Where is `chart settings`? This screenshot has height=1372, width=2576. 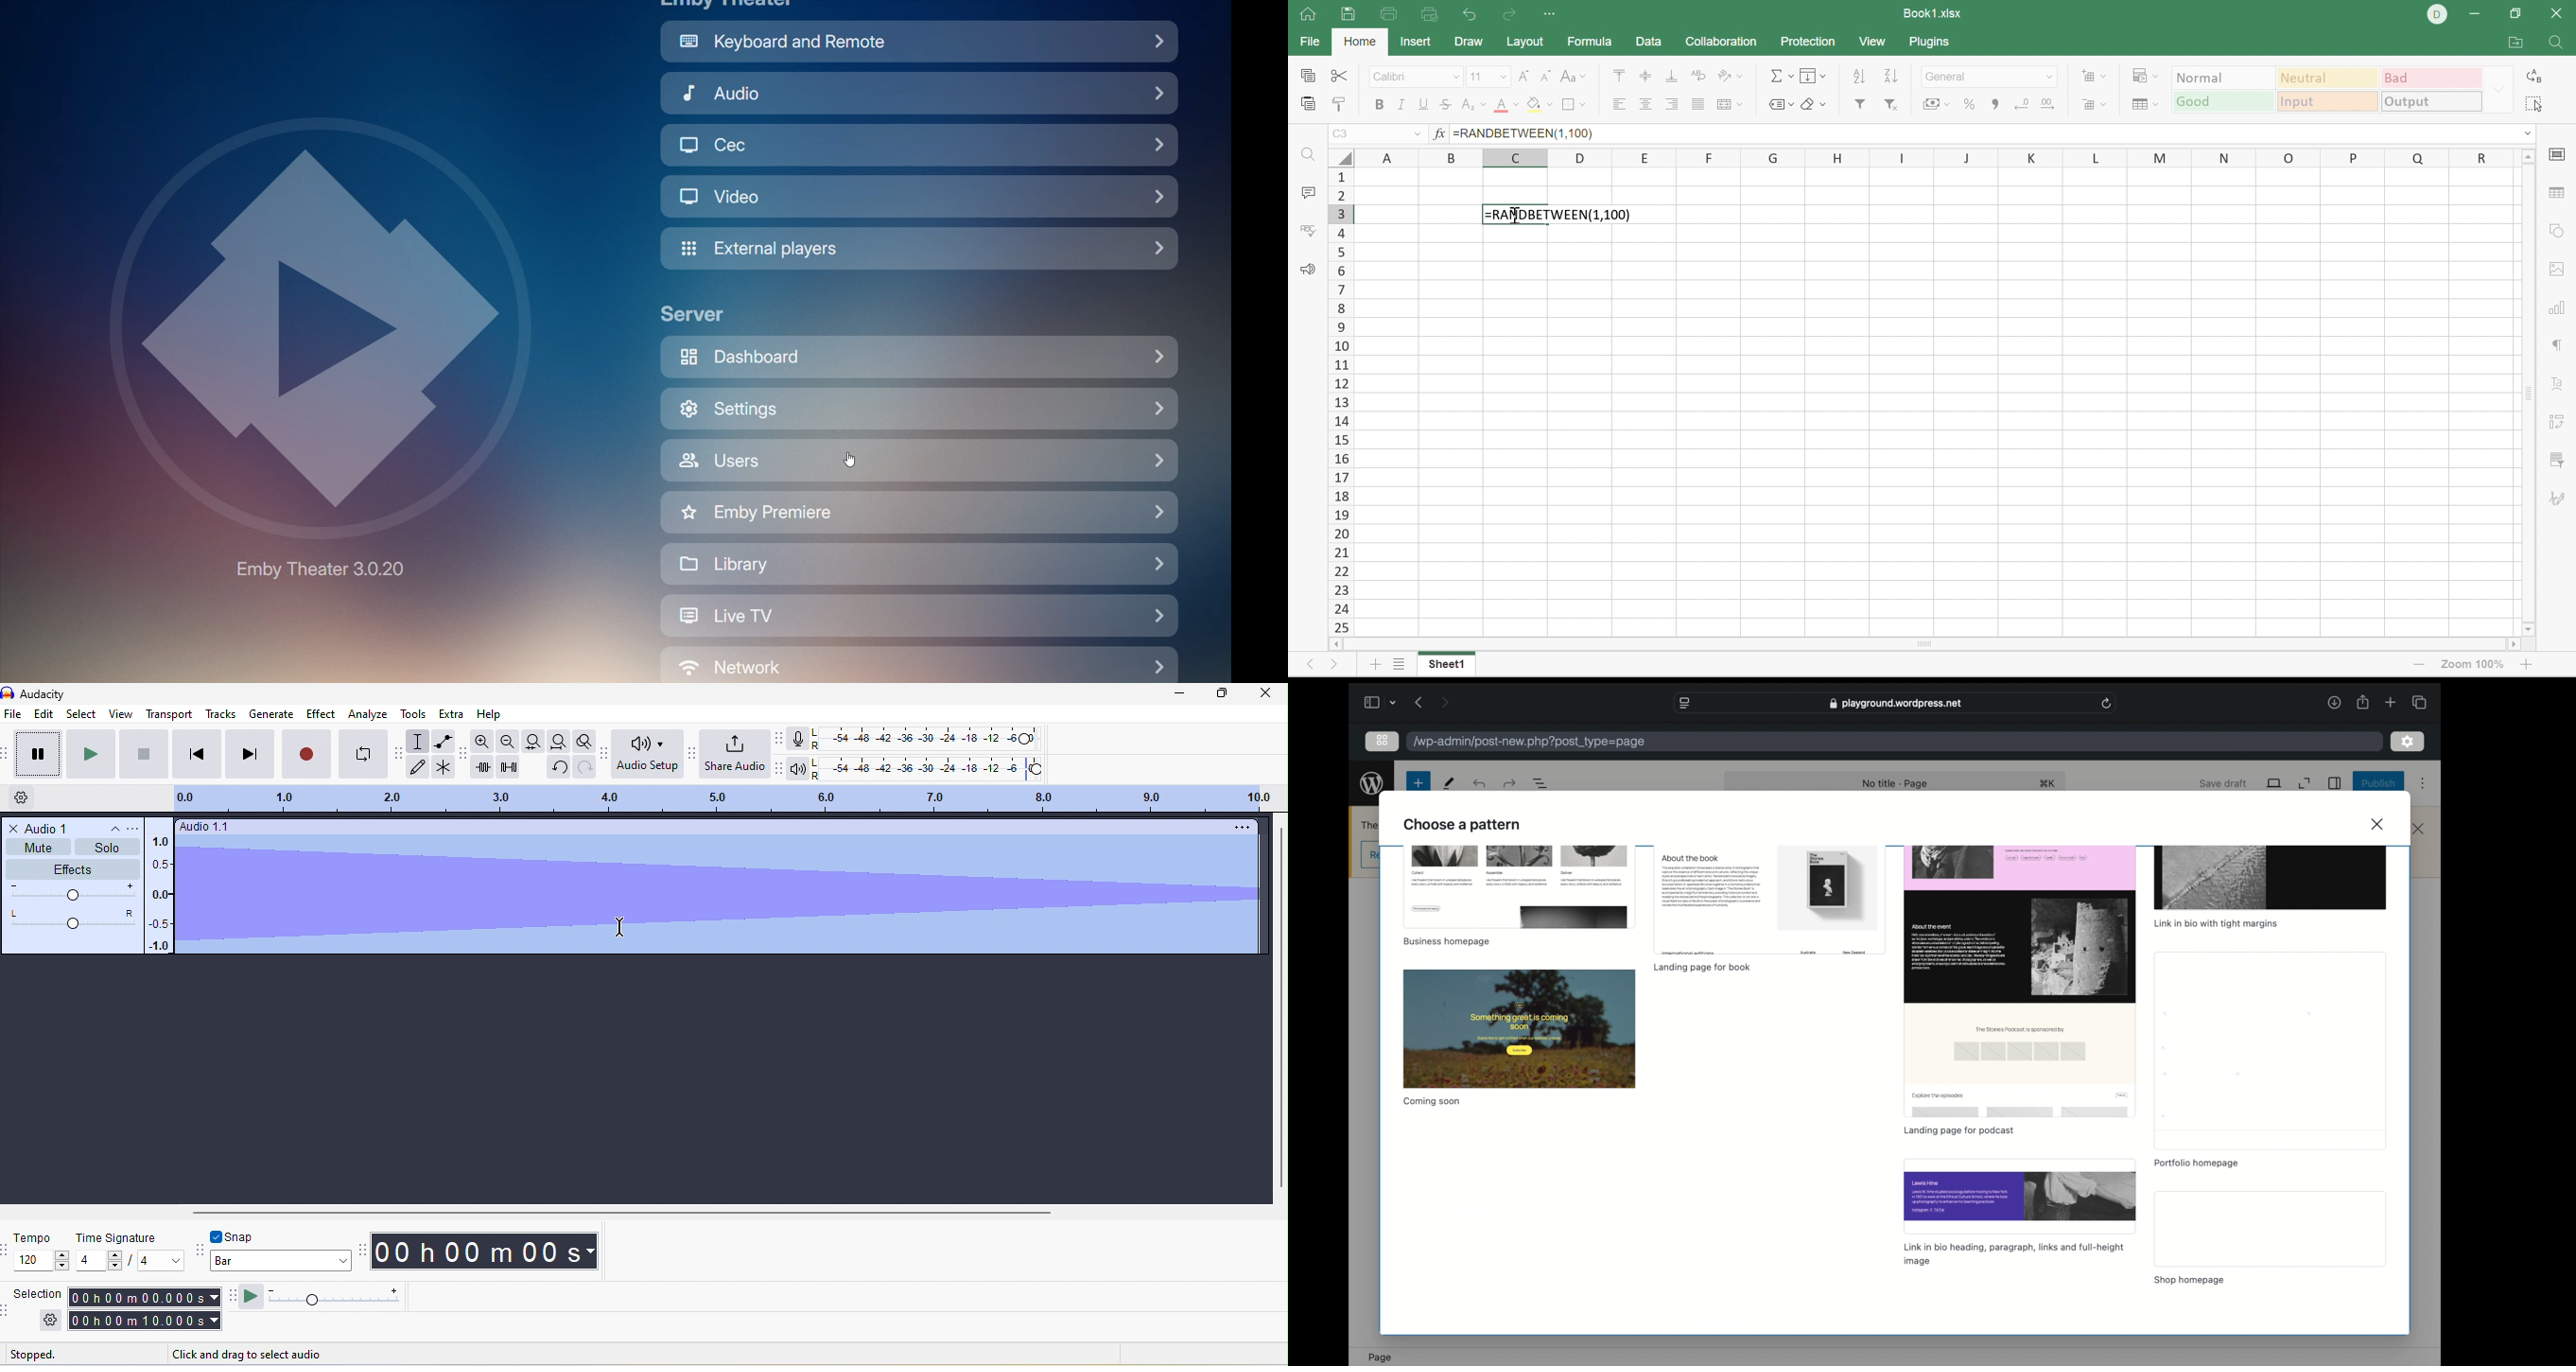
chart settings is located at coordinates (2558, 309).